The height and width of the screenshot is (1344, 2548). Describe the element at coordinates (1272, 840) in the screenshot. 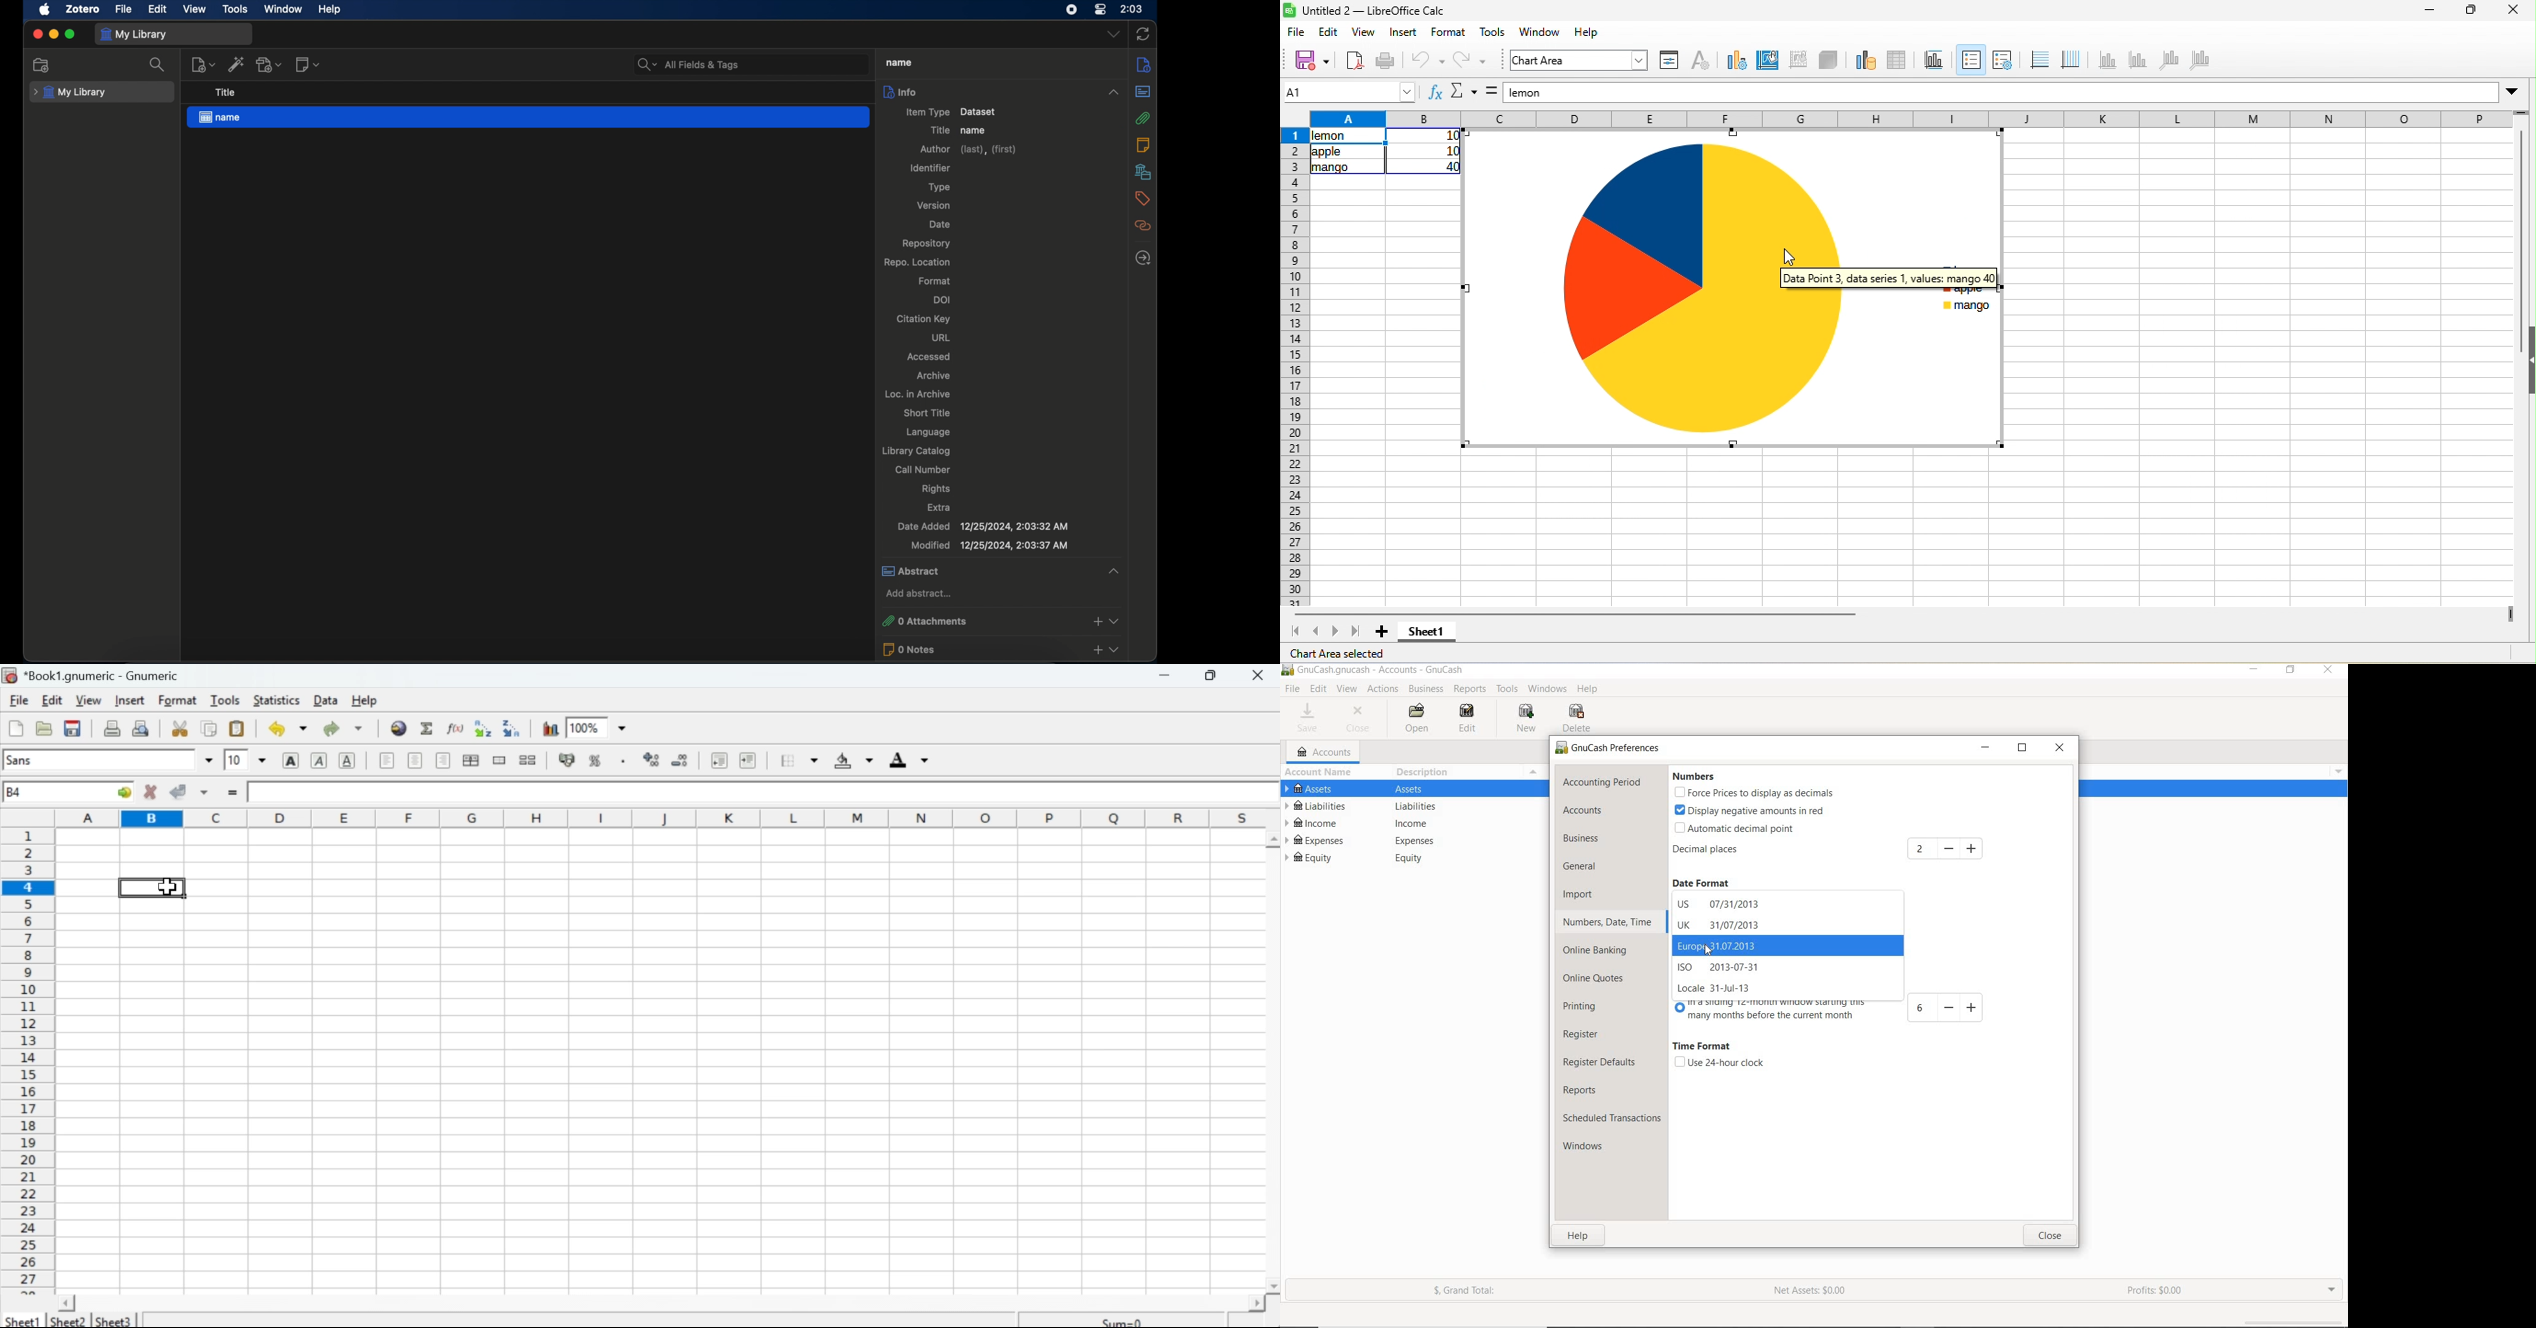

I see `scroll up` at that location.